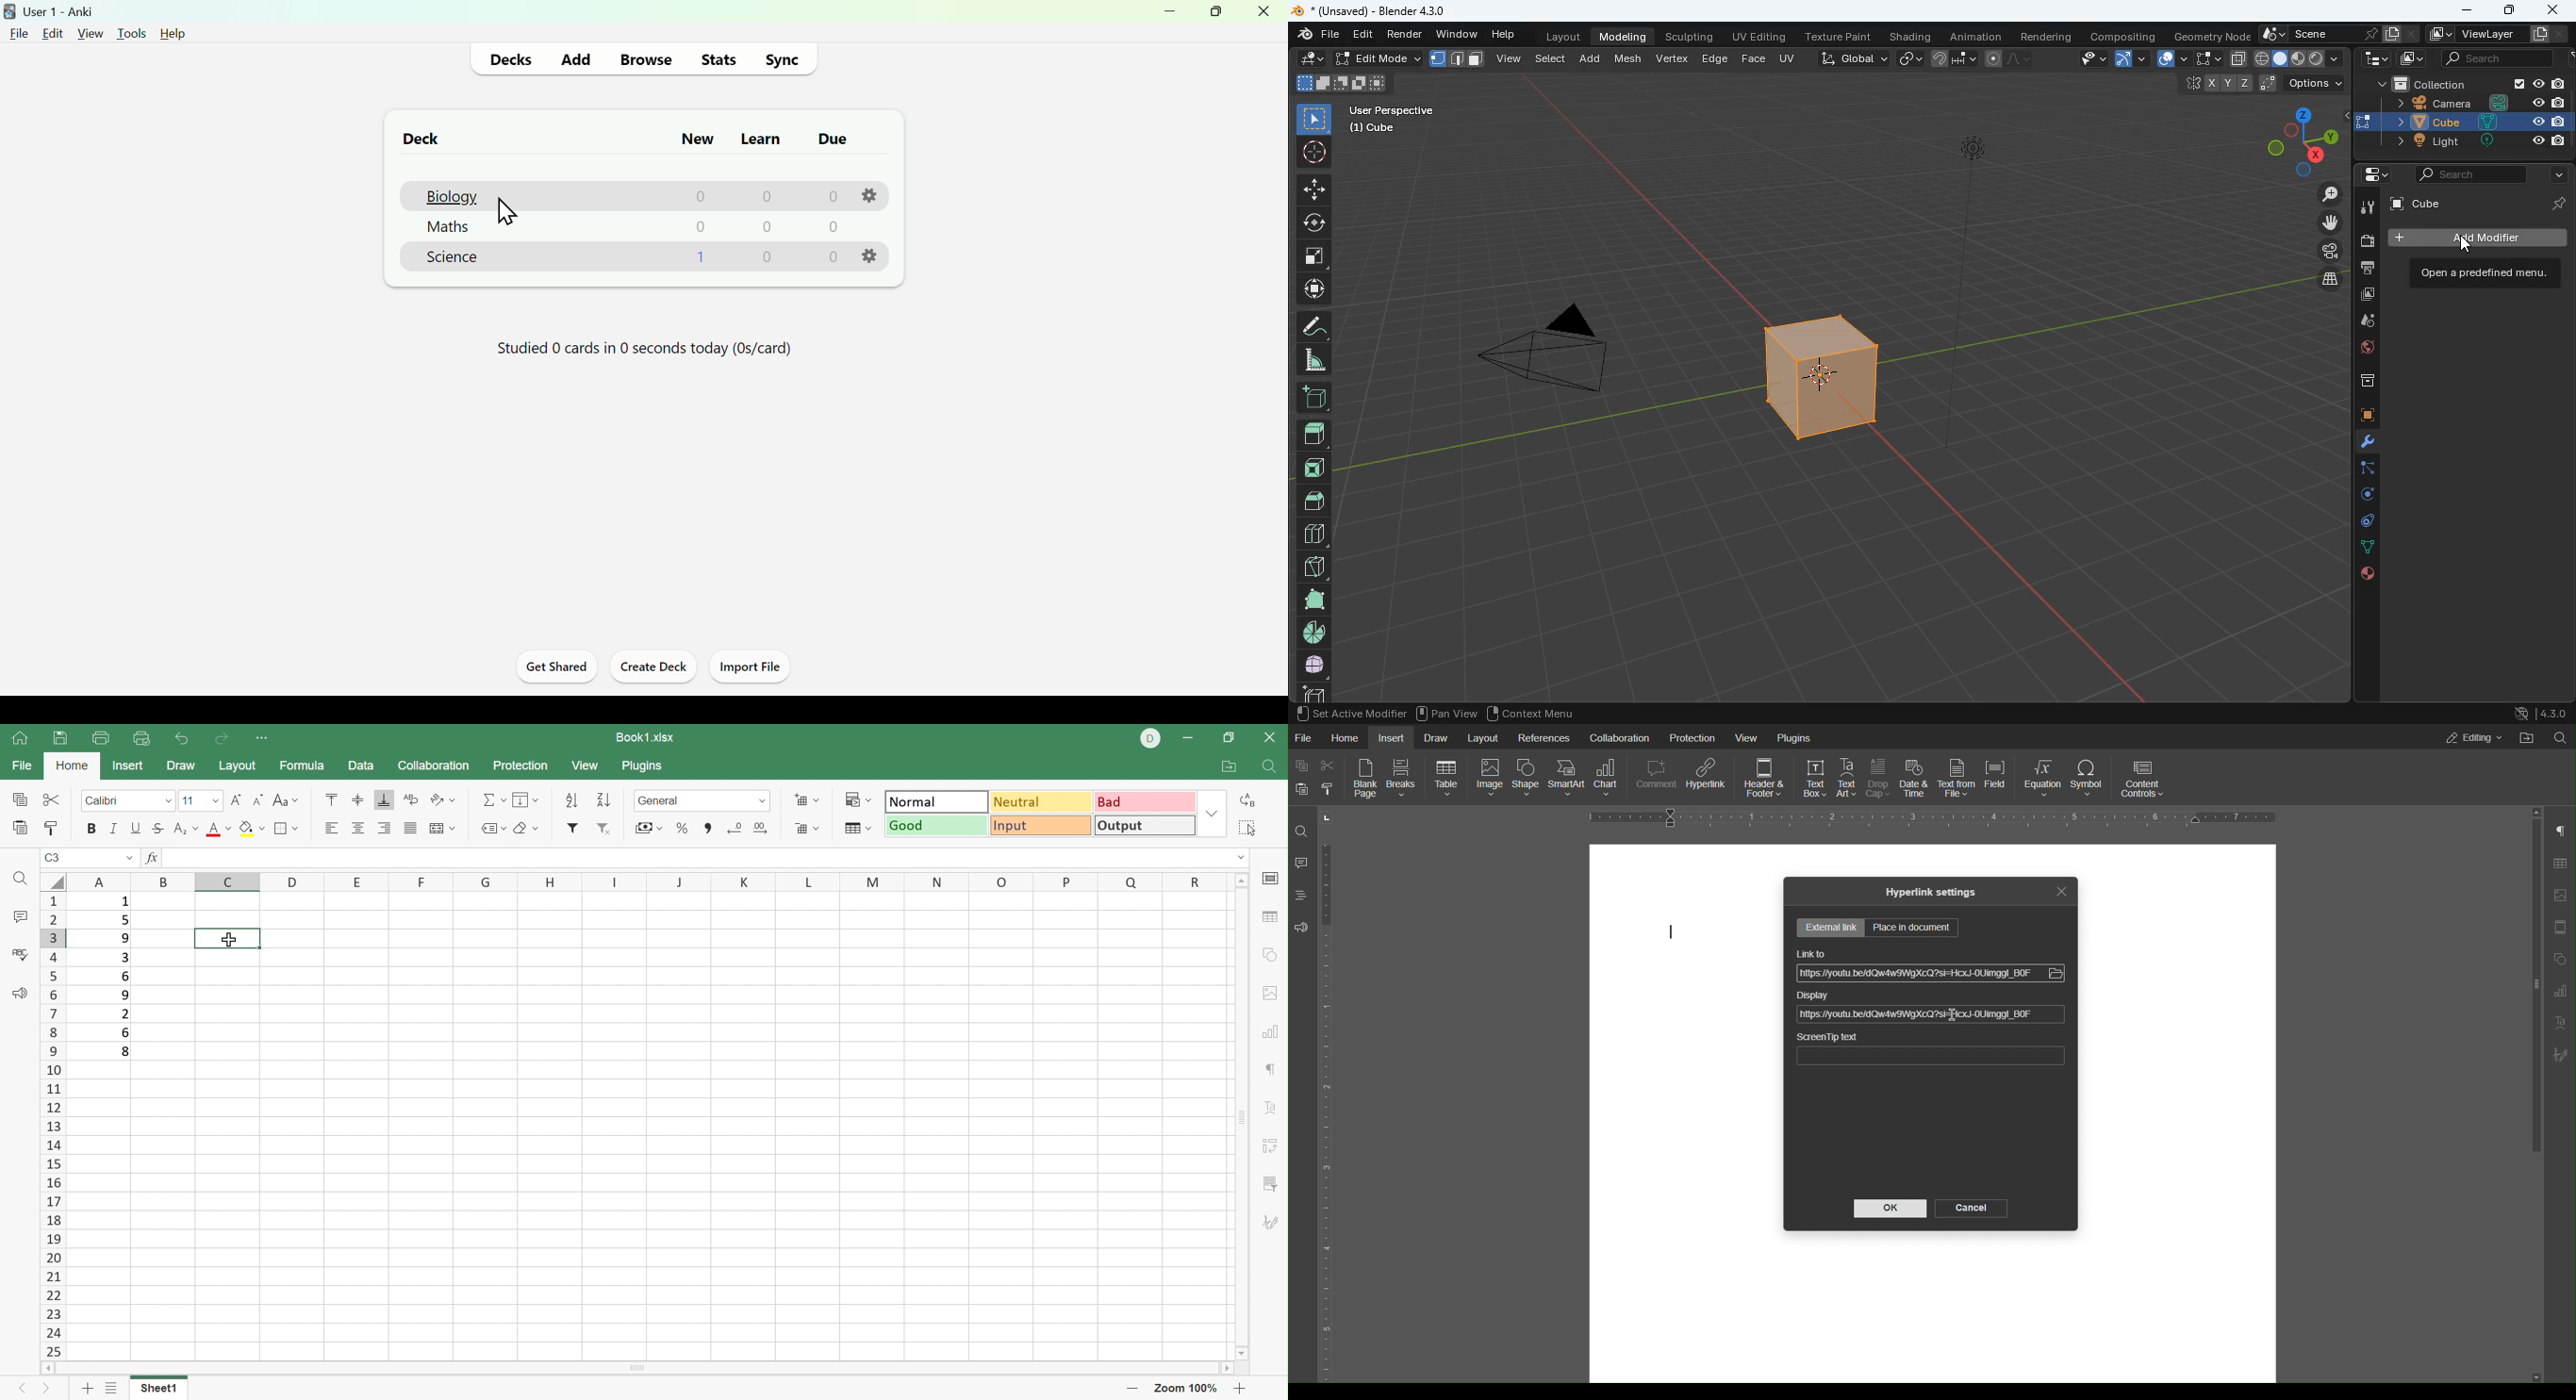  What do you see at coordinates (1273, 997) in the screenshot?
I see `Image settings` at bounding box center [1273, 997].